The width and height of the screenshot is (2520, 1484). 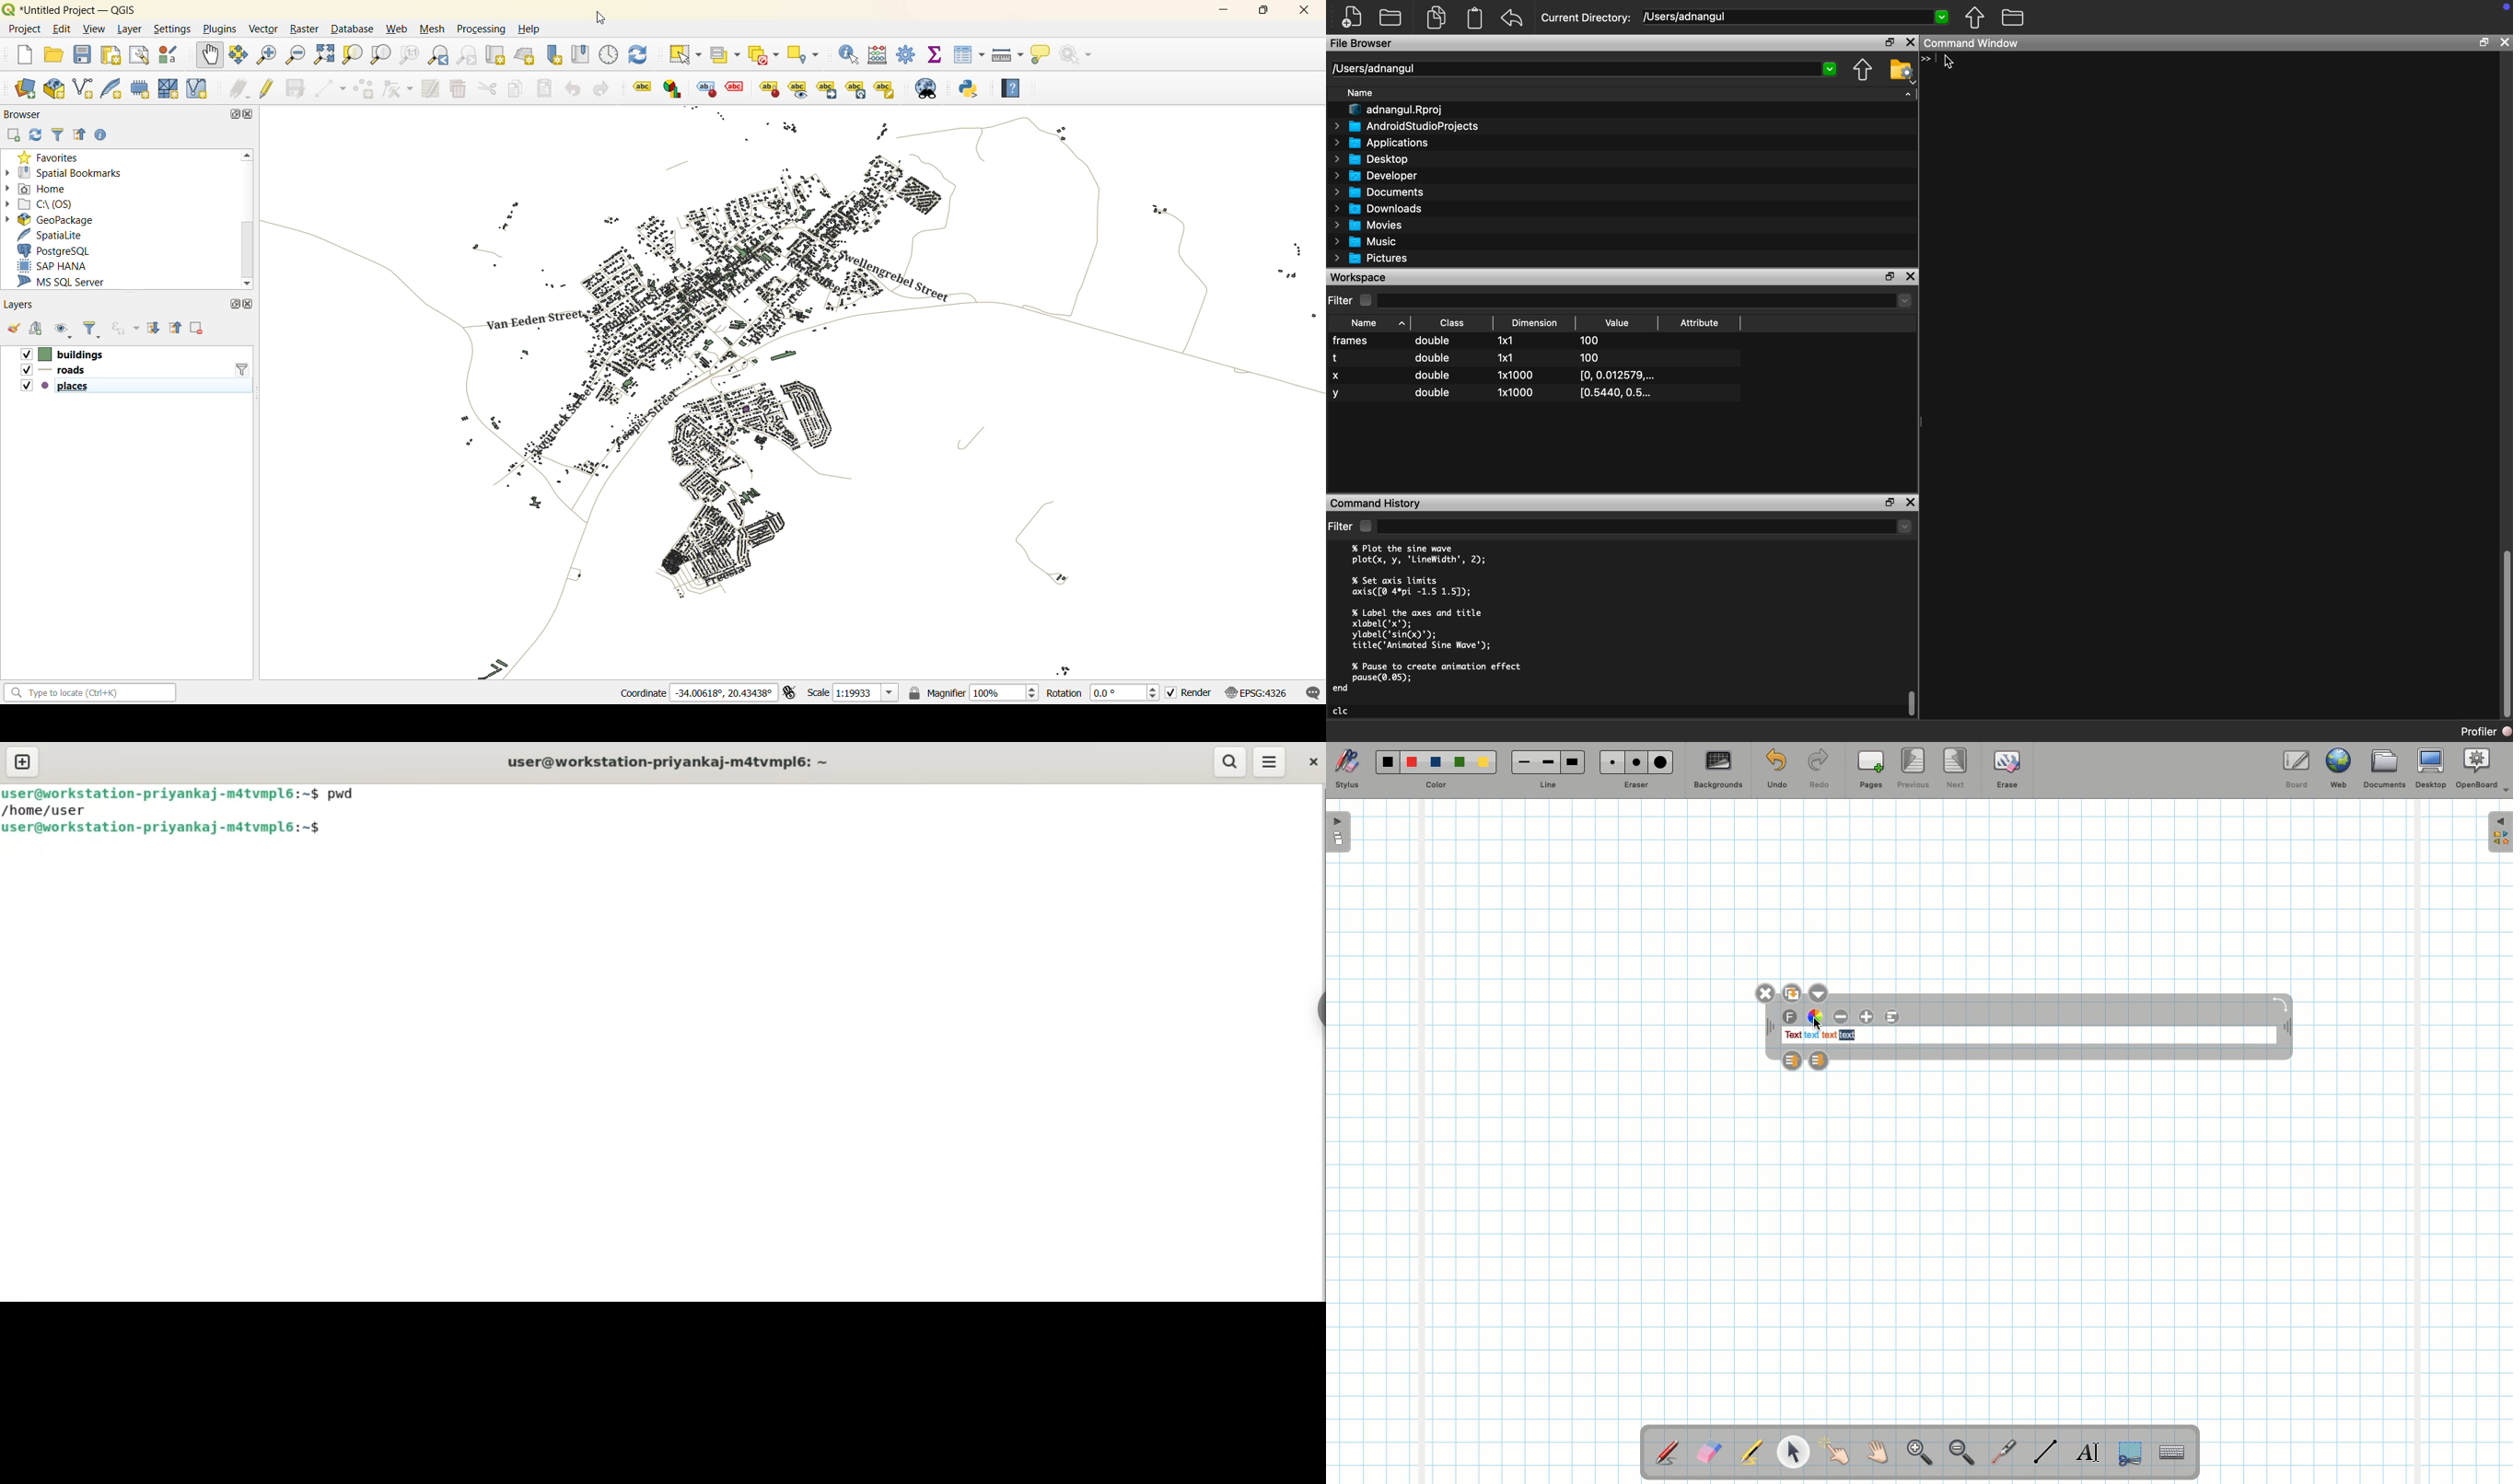 I want to click on pin/unpin labels and diagrams, so click(x=769, y=89).